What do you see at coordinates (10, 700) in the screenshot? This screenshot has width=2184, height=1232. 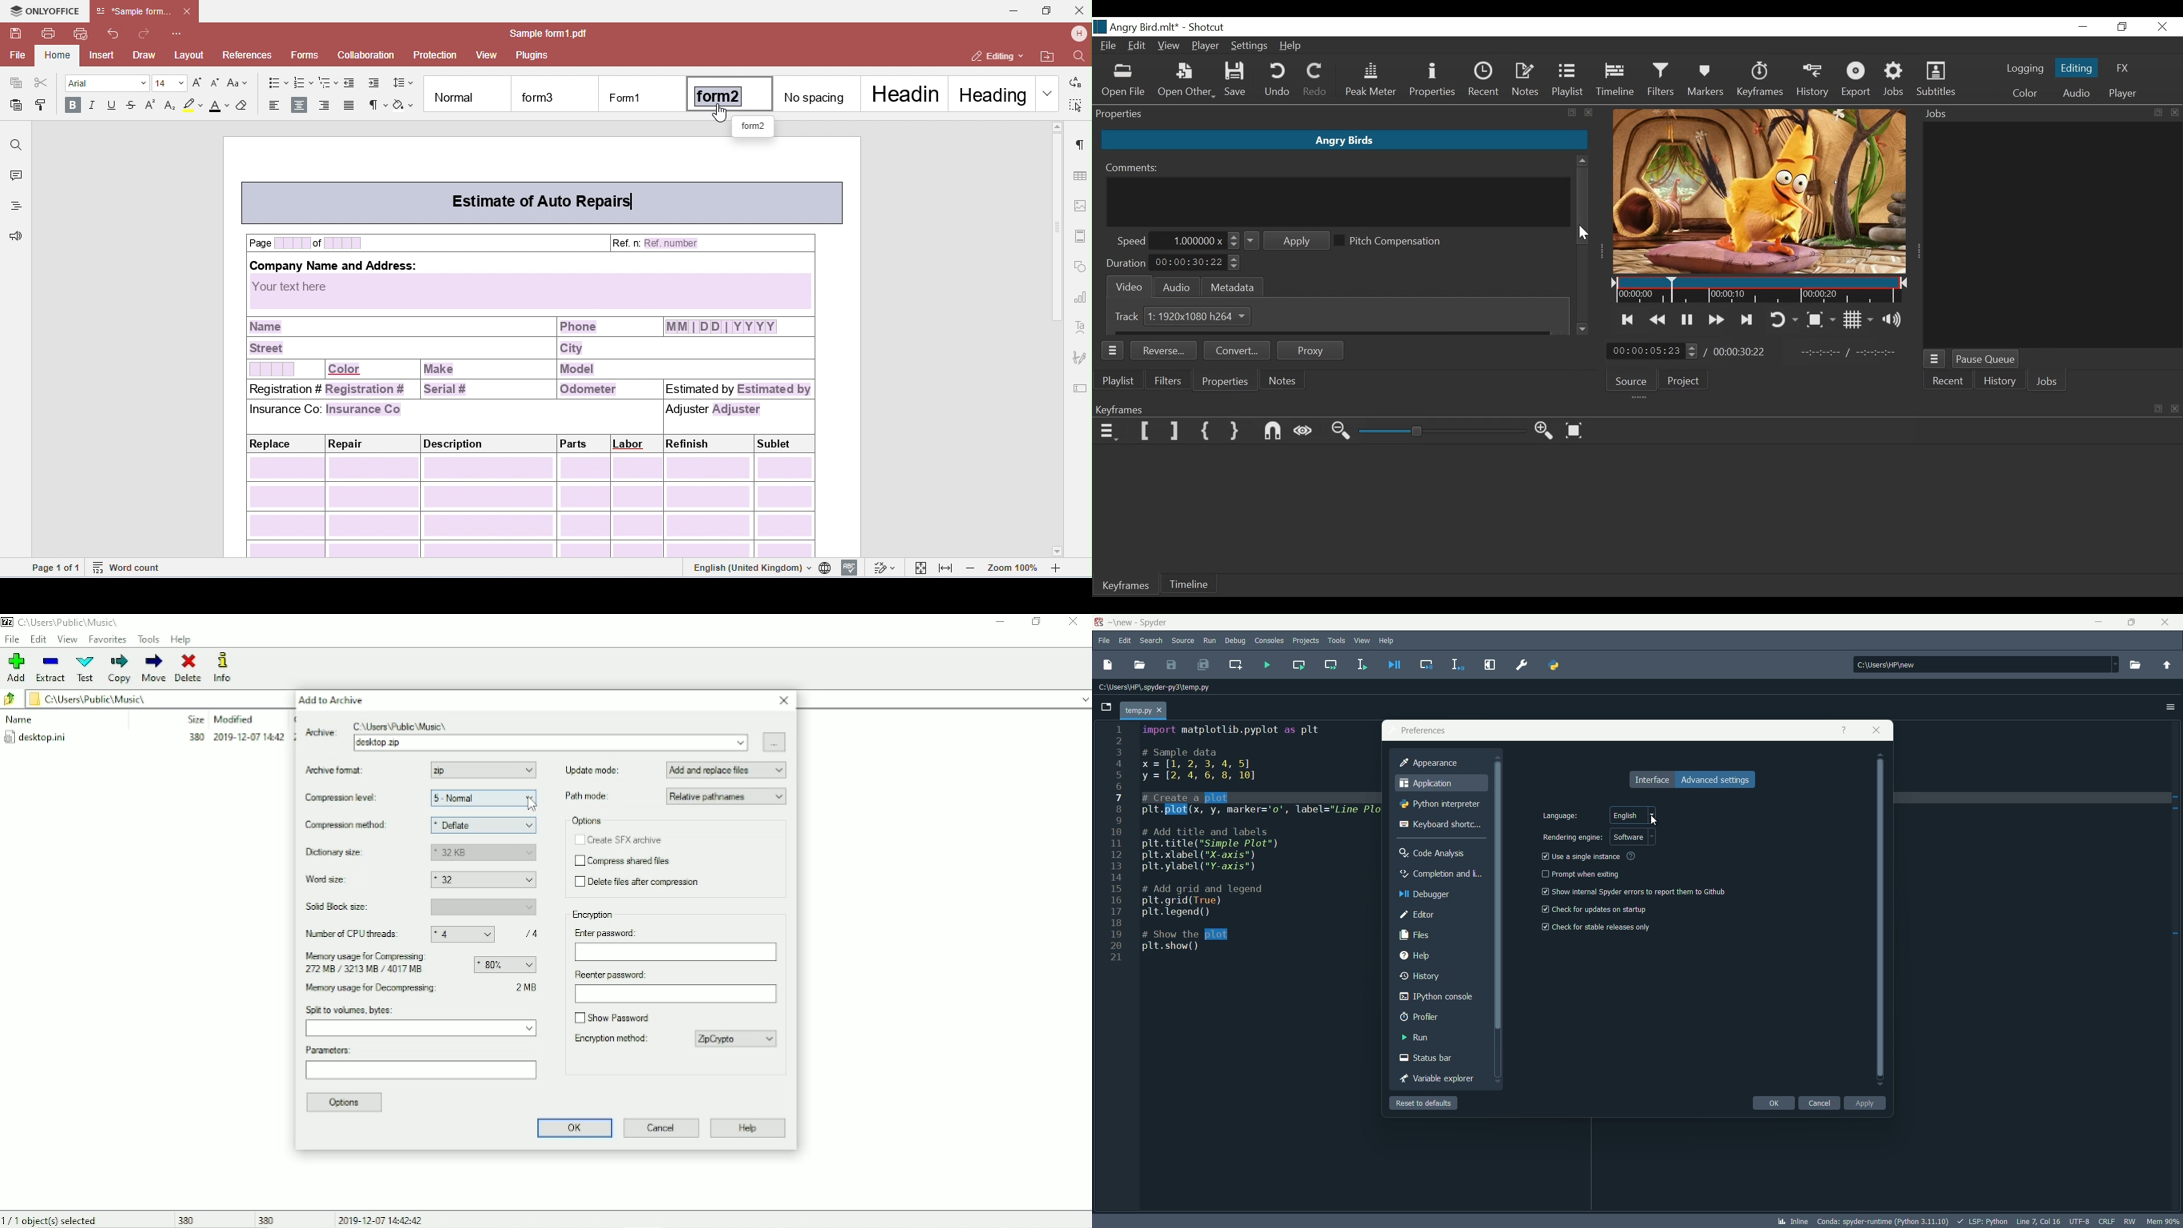 I see `Back` at bounding box center [10, 700].